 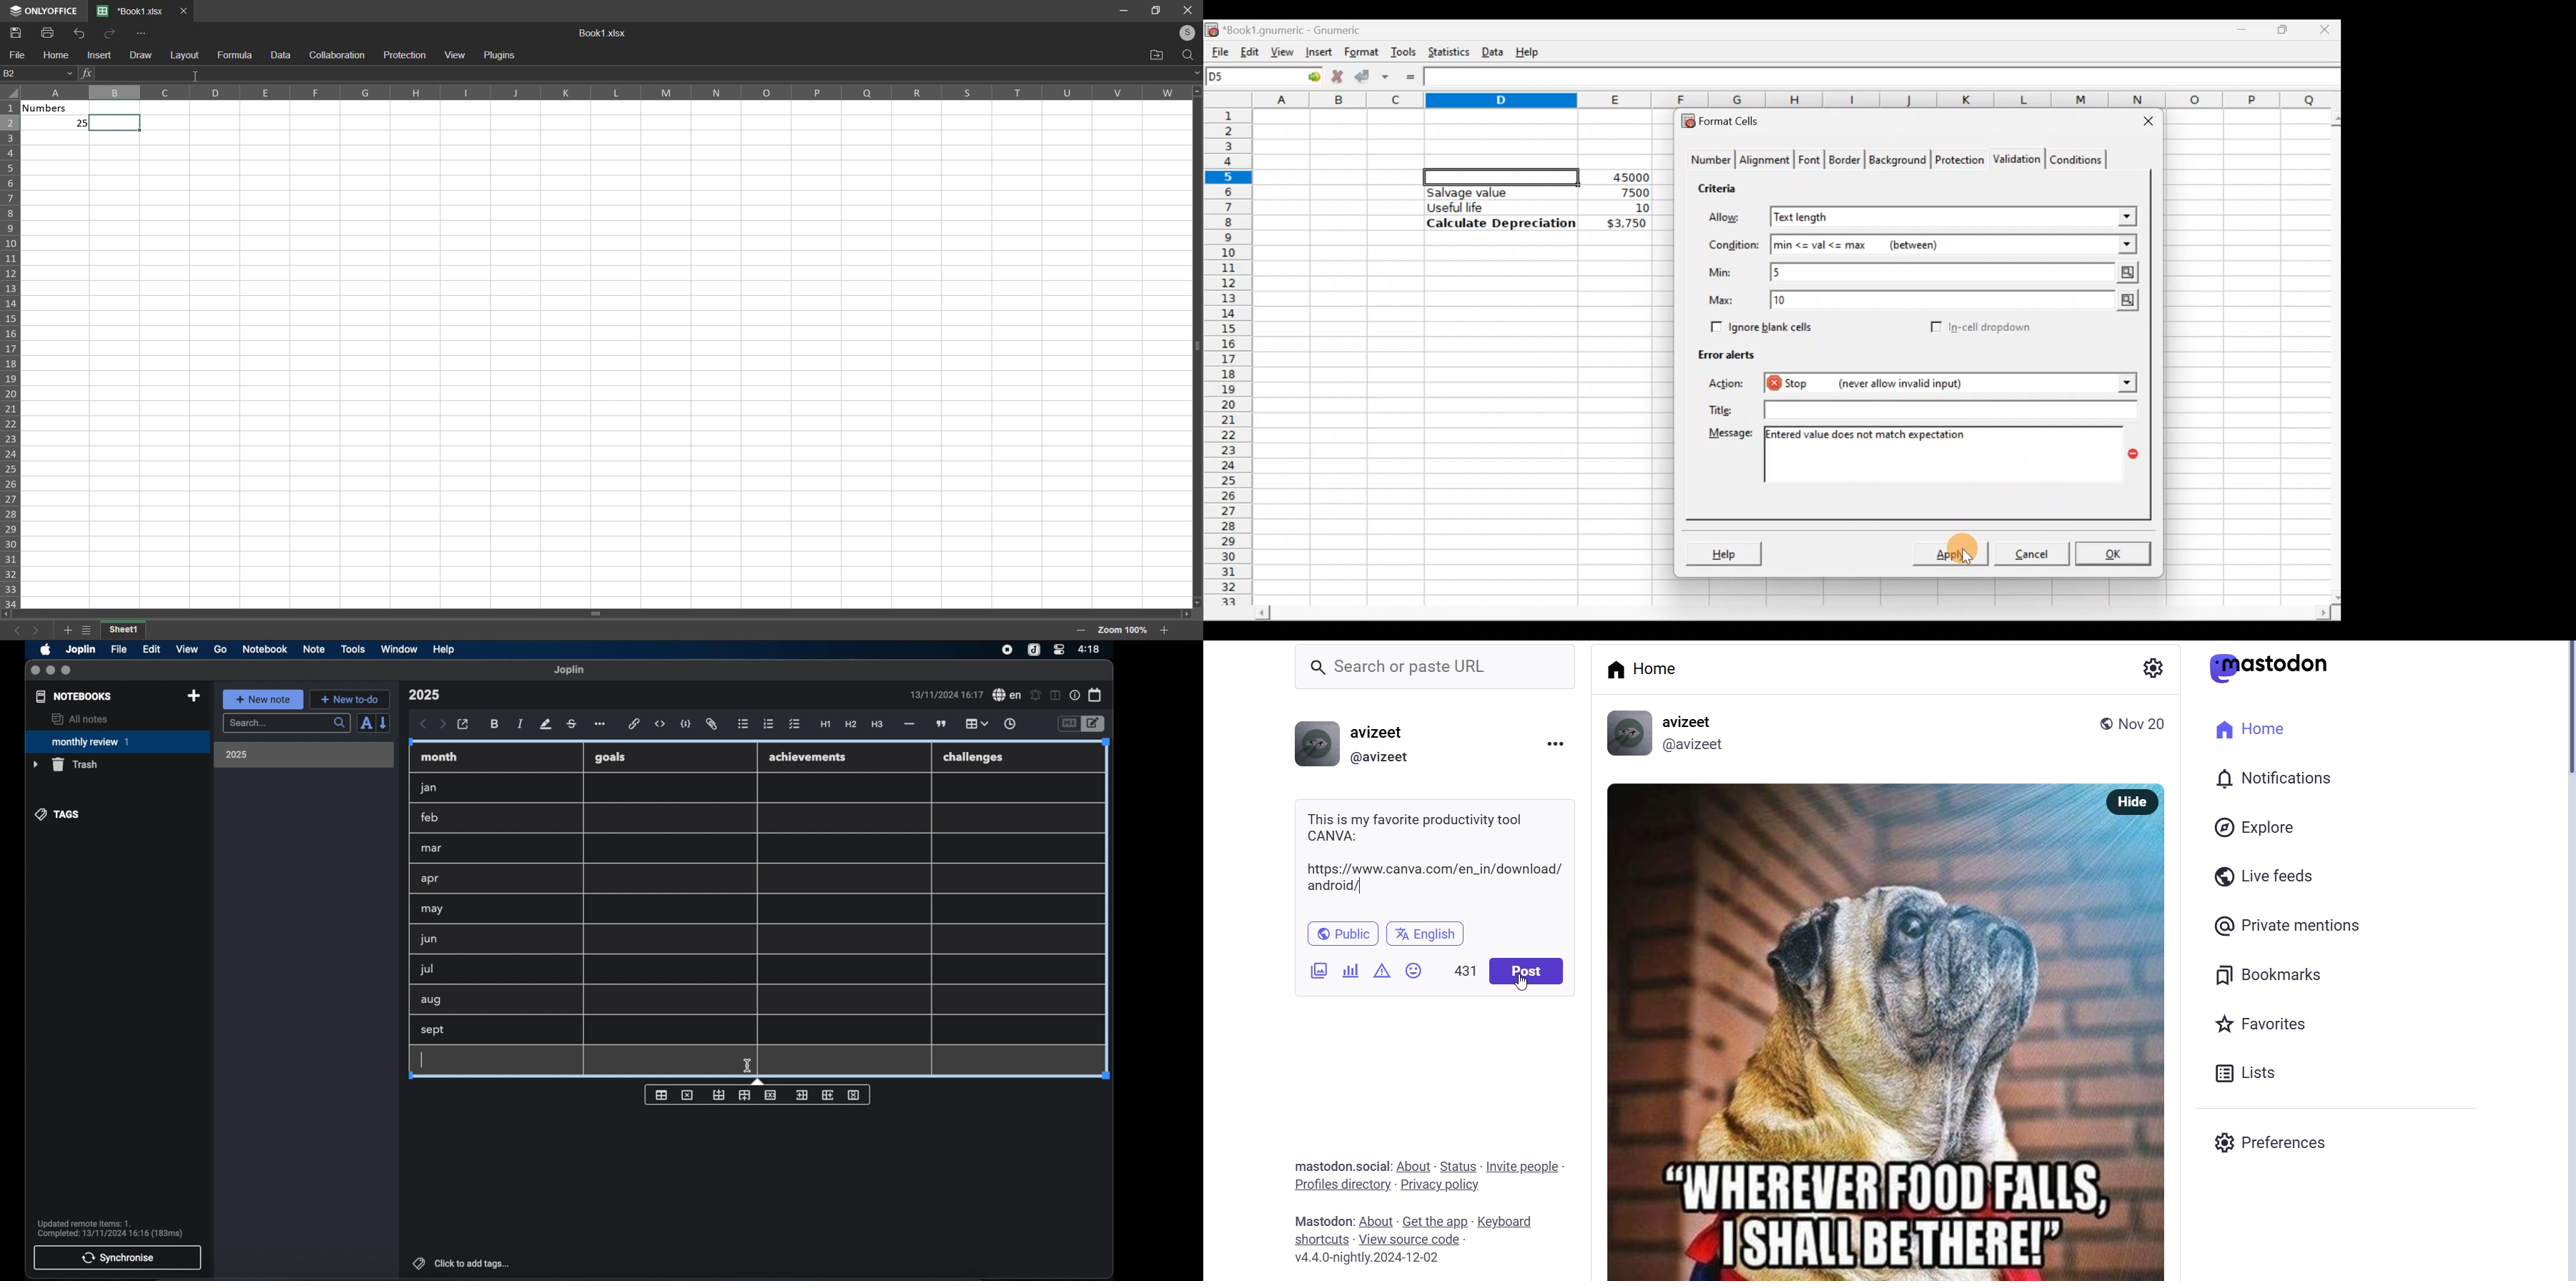 I want to click on public post, so click(x=2099, y=723).